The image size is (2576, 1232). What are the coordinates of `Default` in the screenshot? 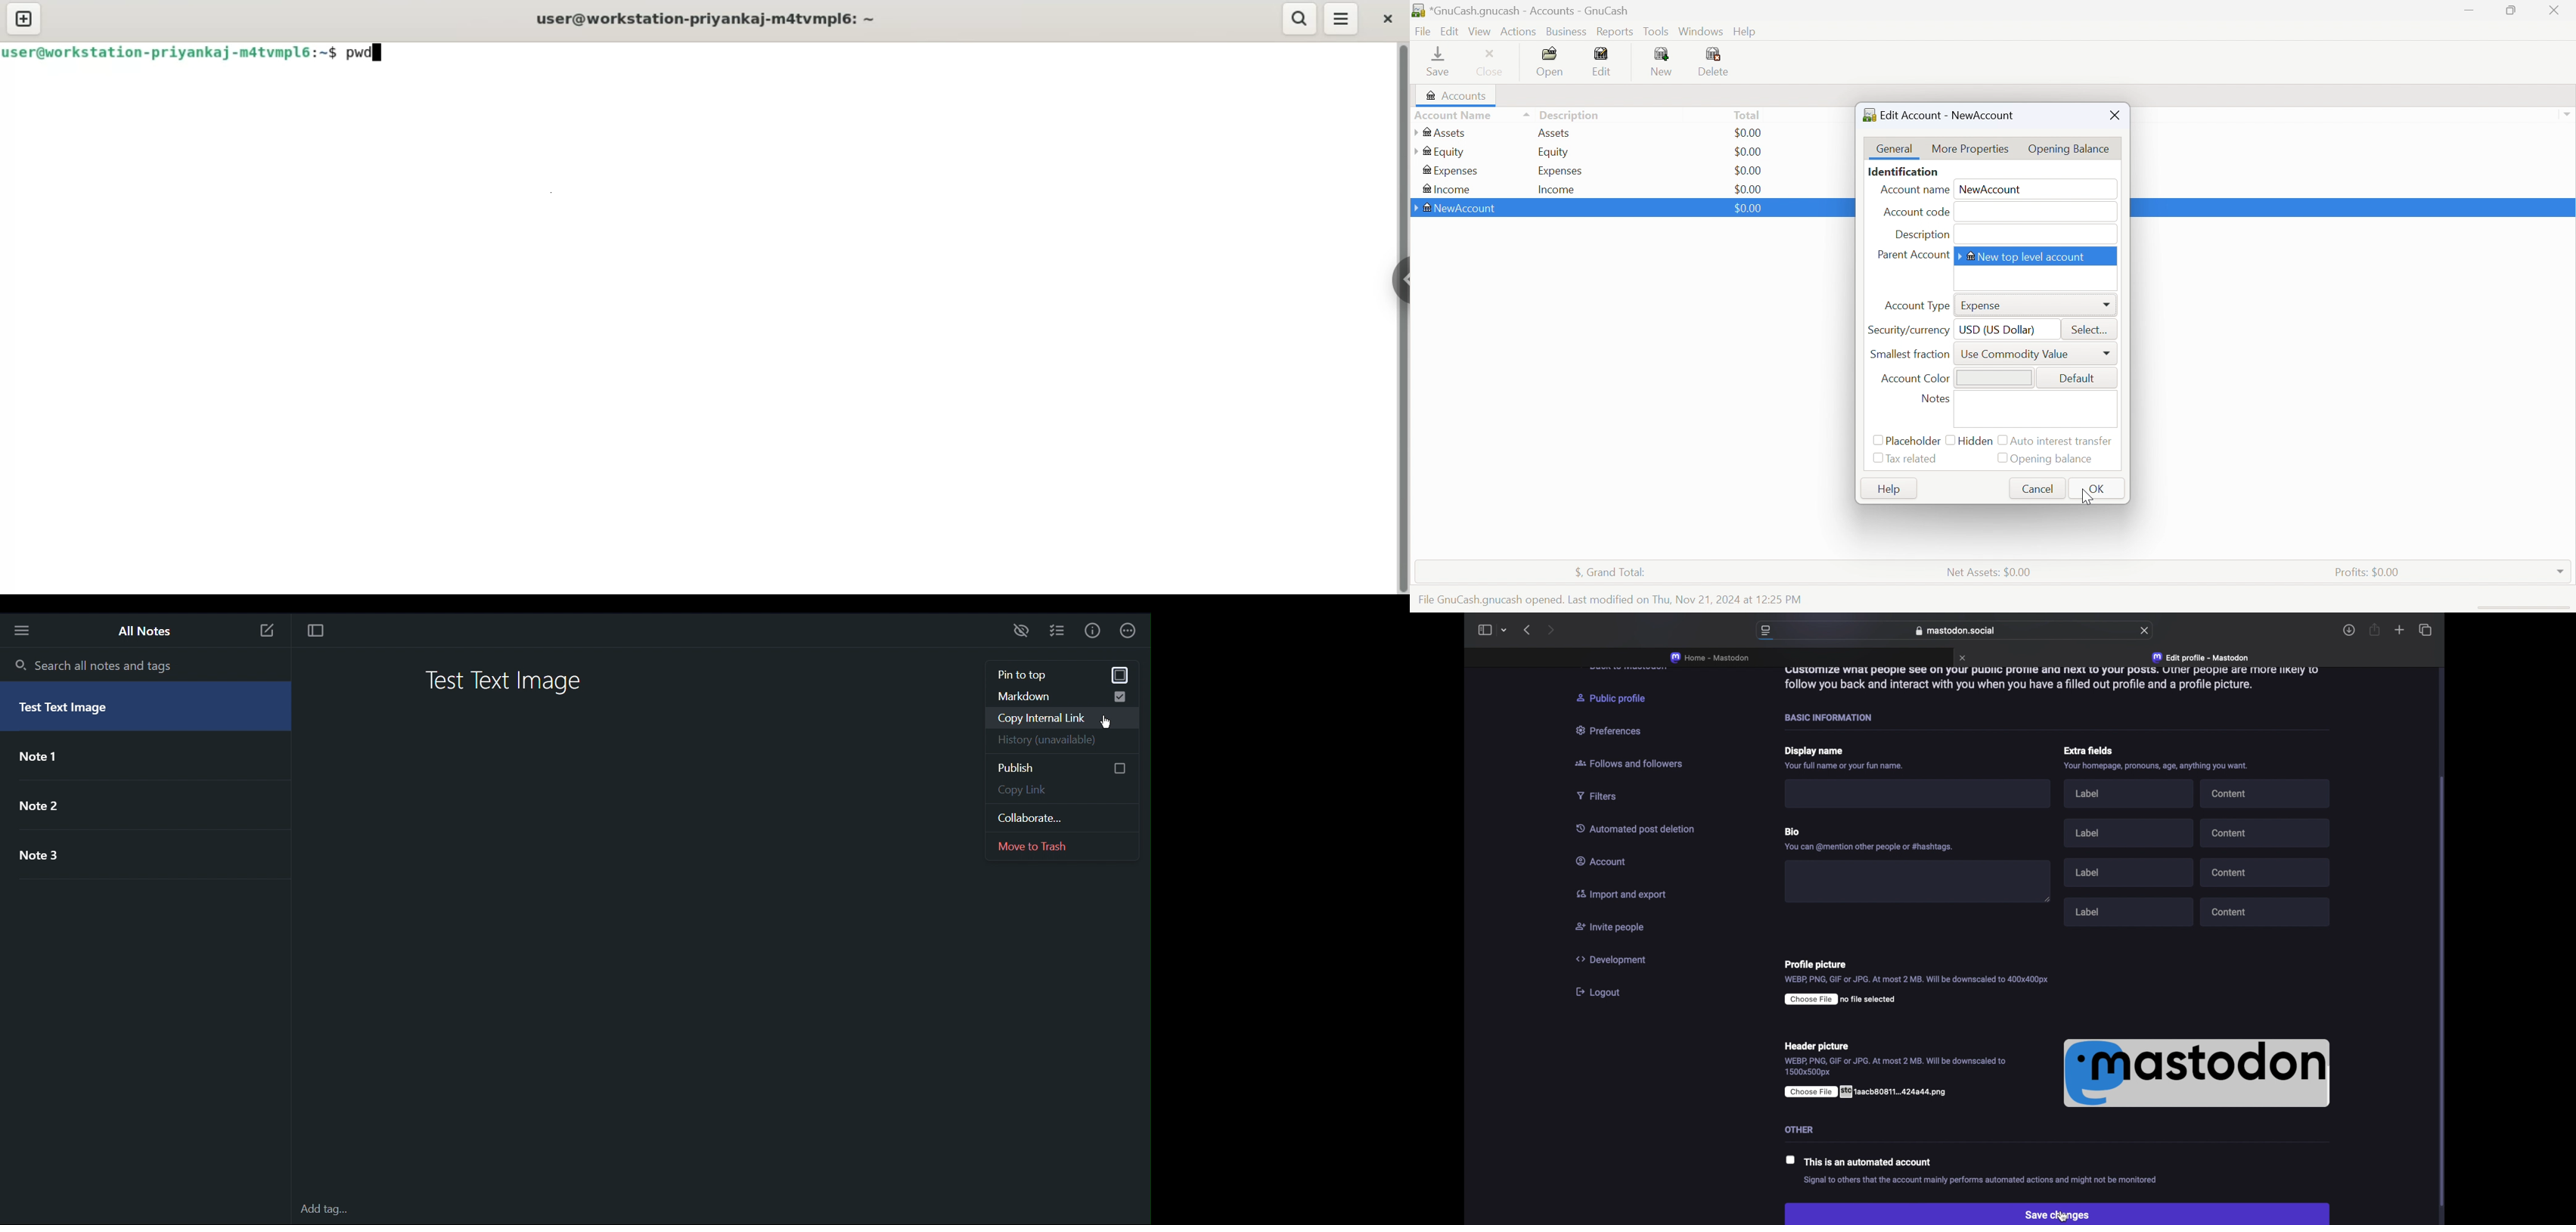 It's located at (2080, 379).